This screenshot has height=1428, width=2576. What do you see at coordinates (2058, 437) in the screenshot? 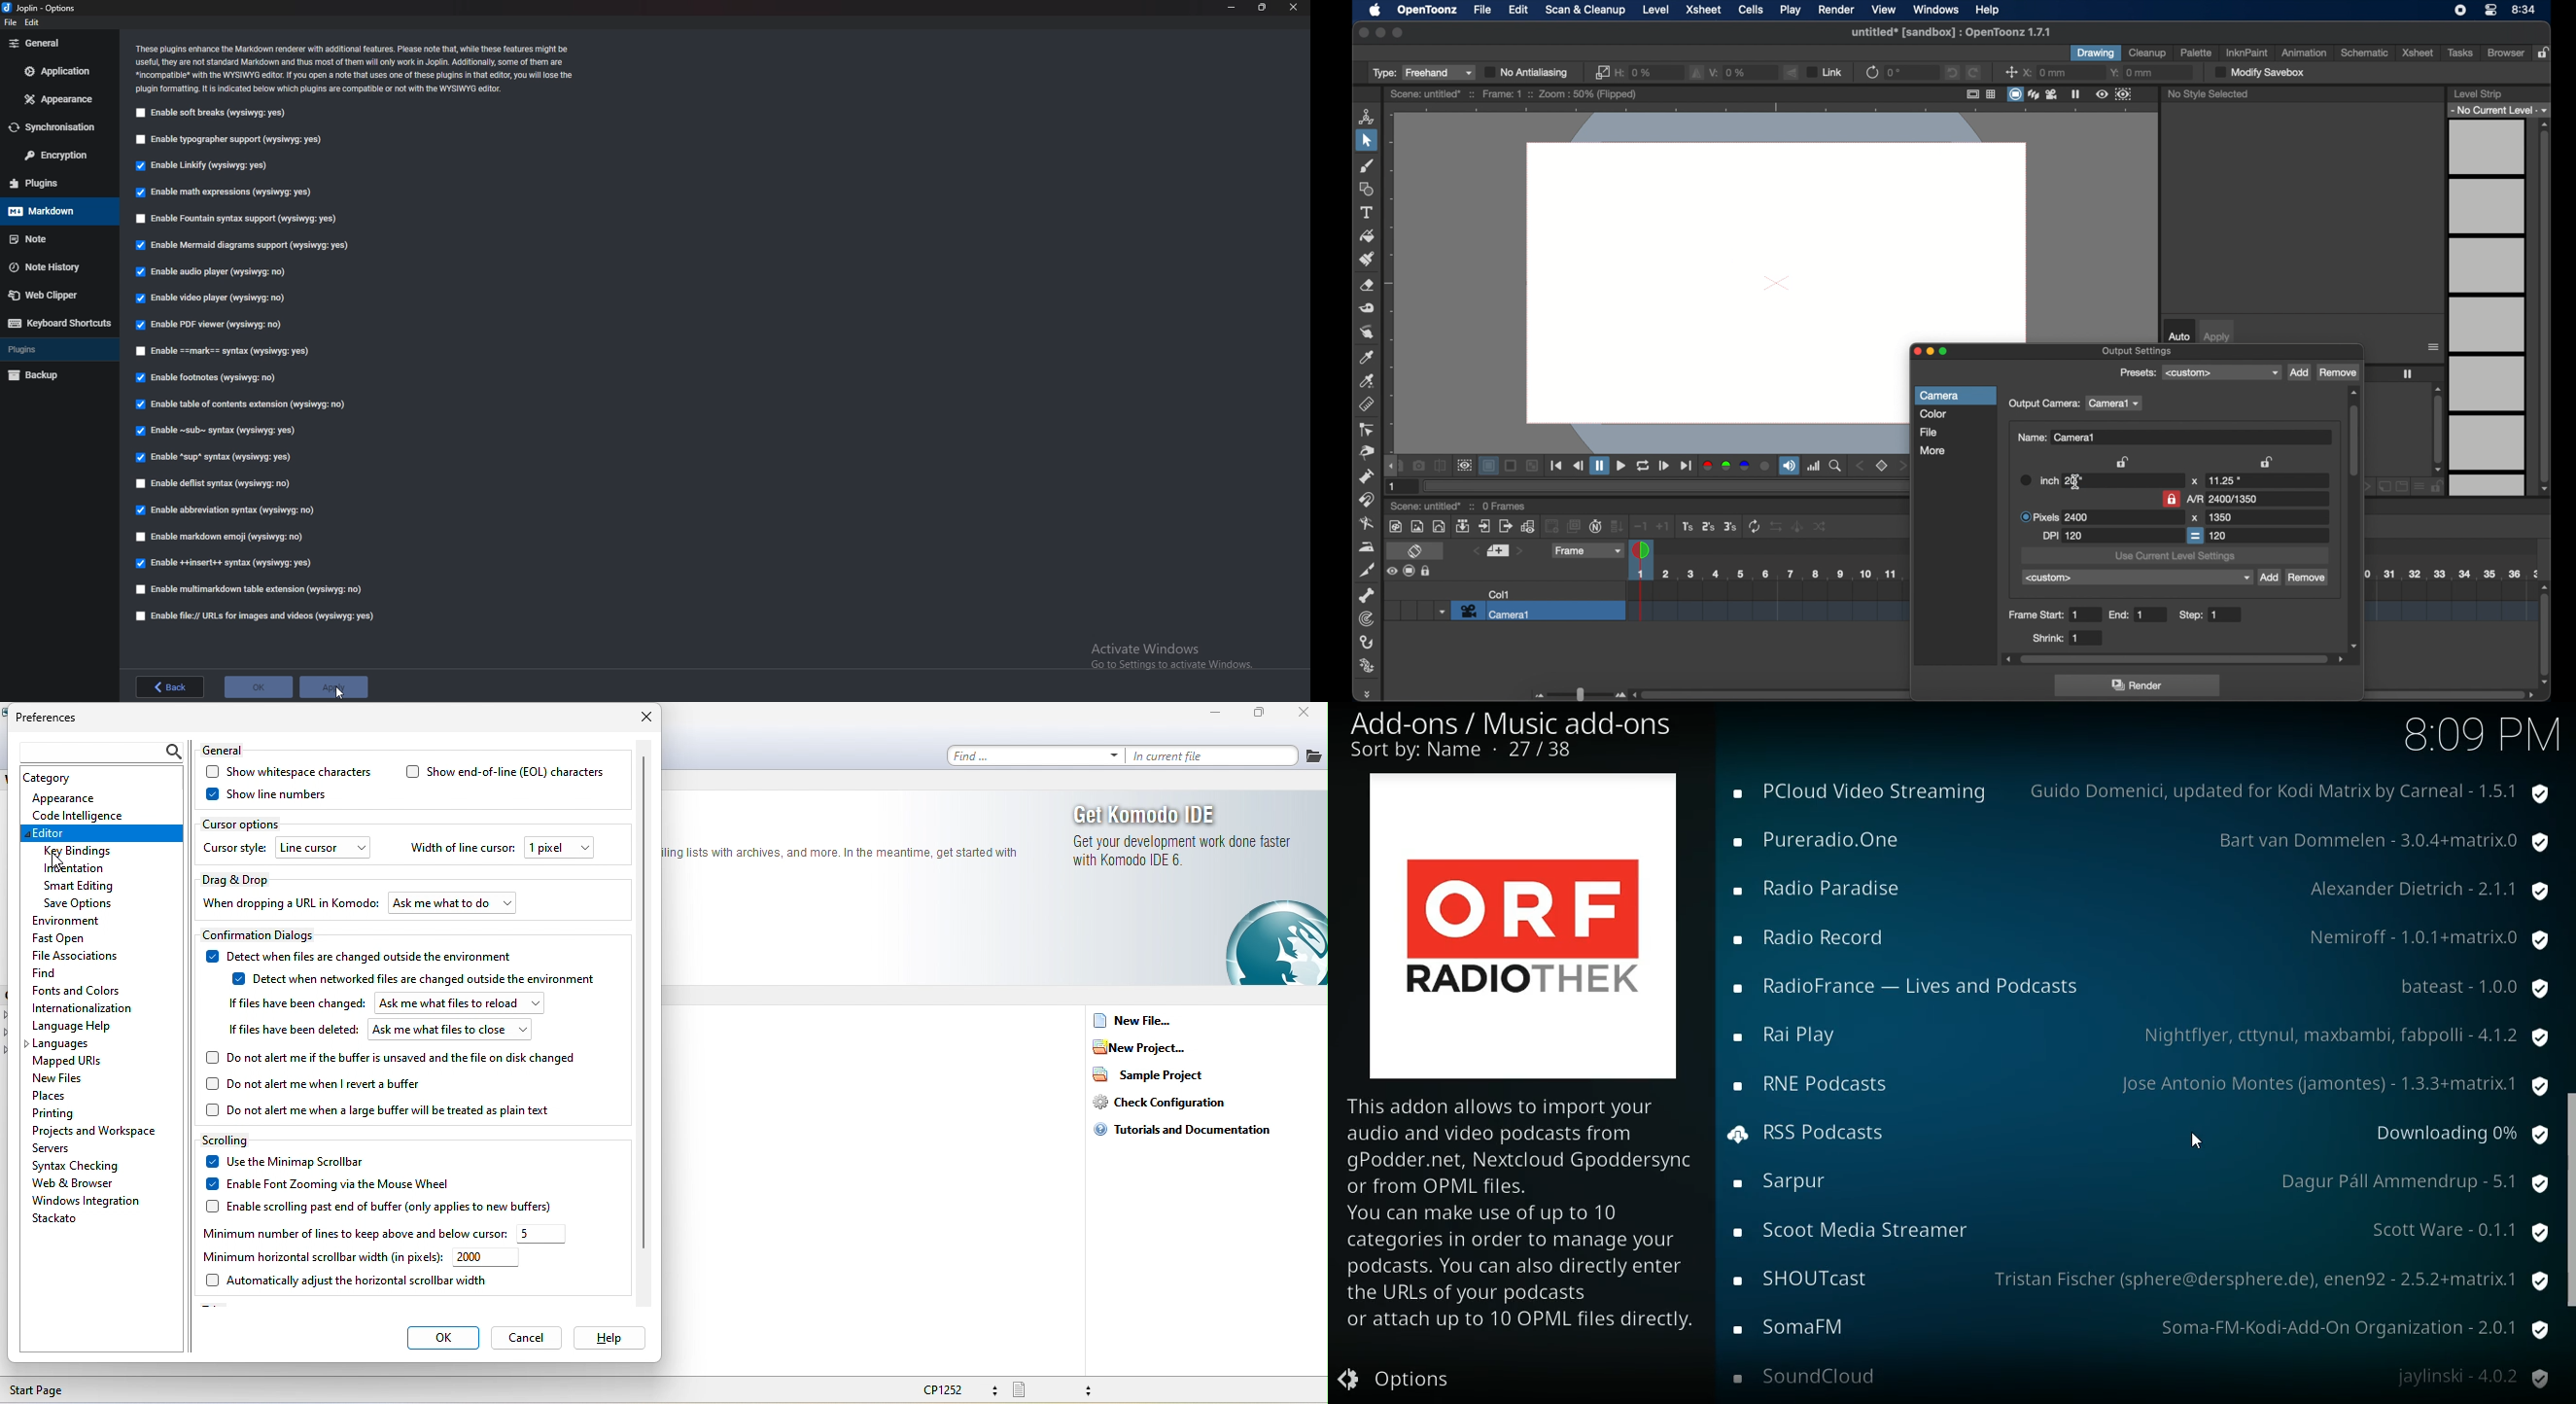
I see `name` at bounding box center [2058, 437].